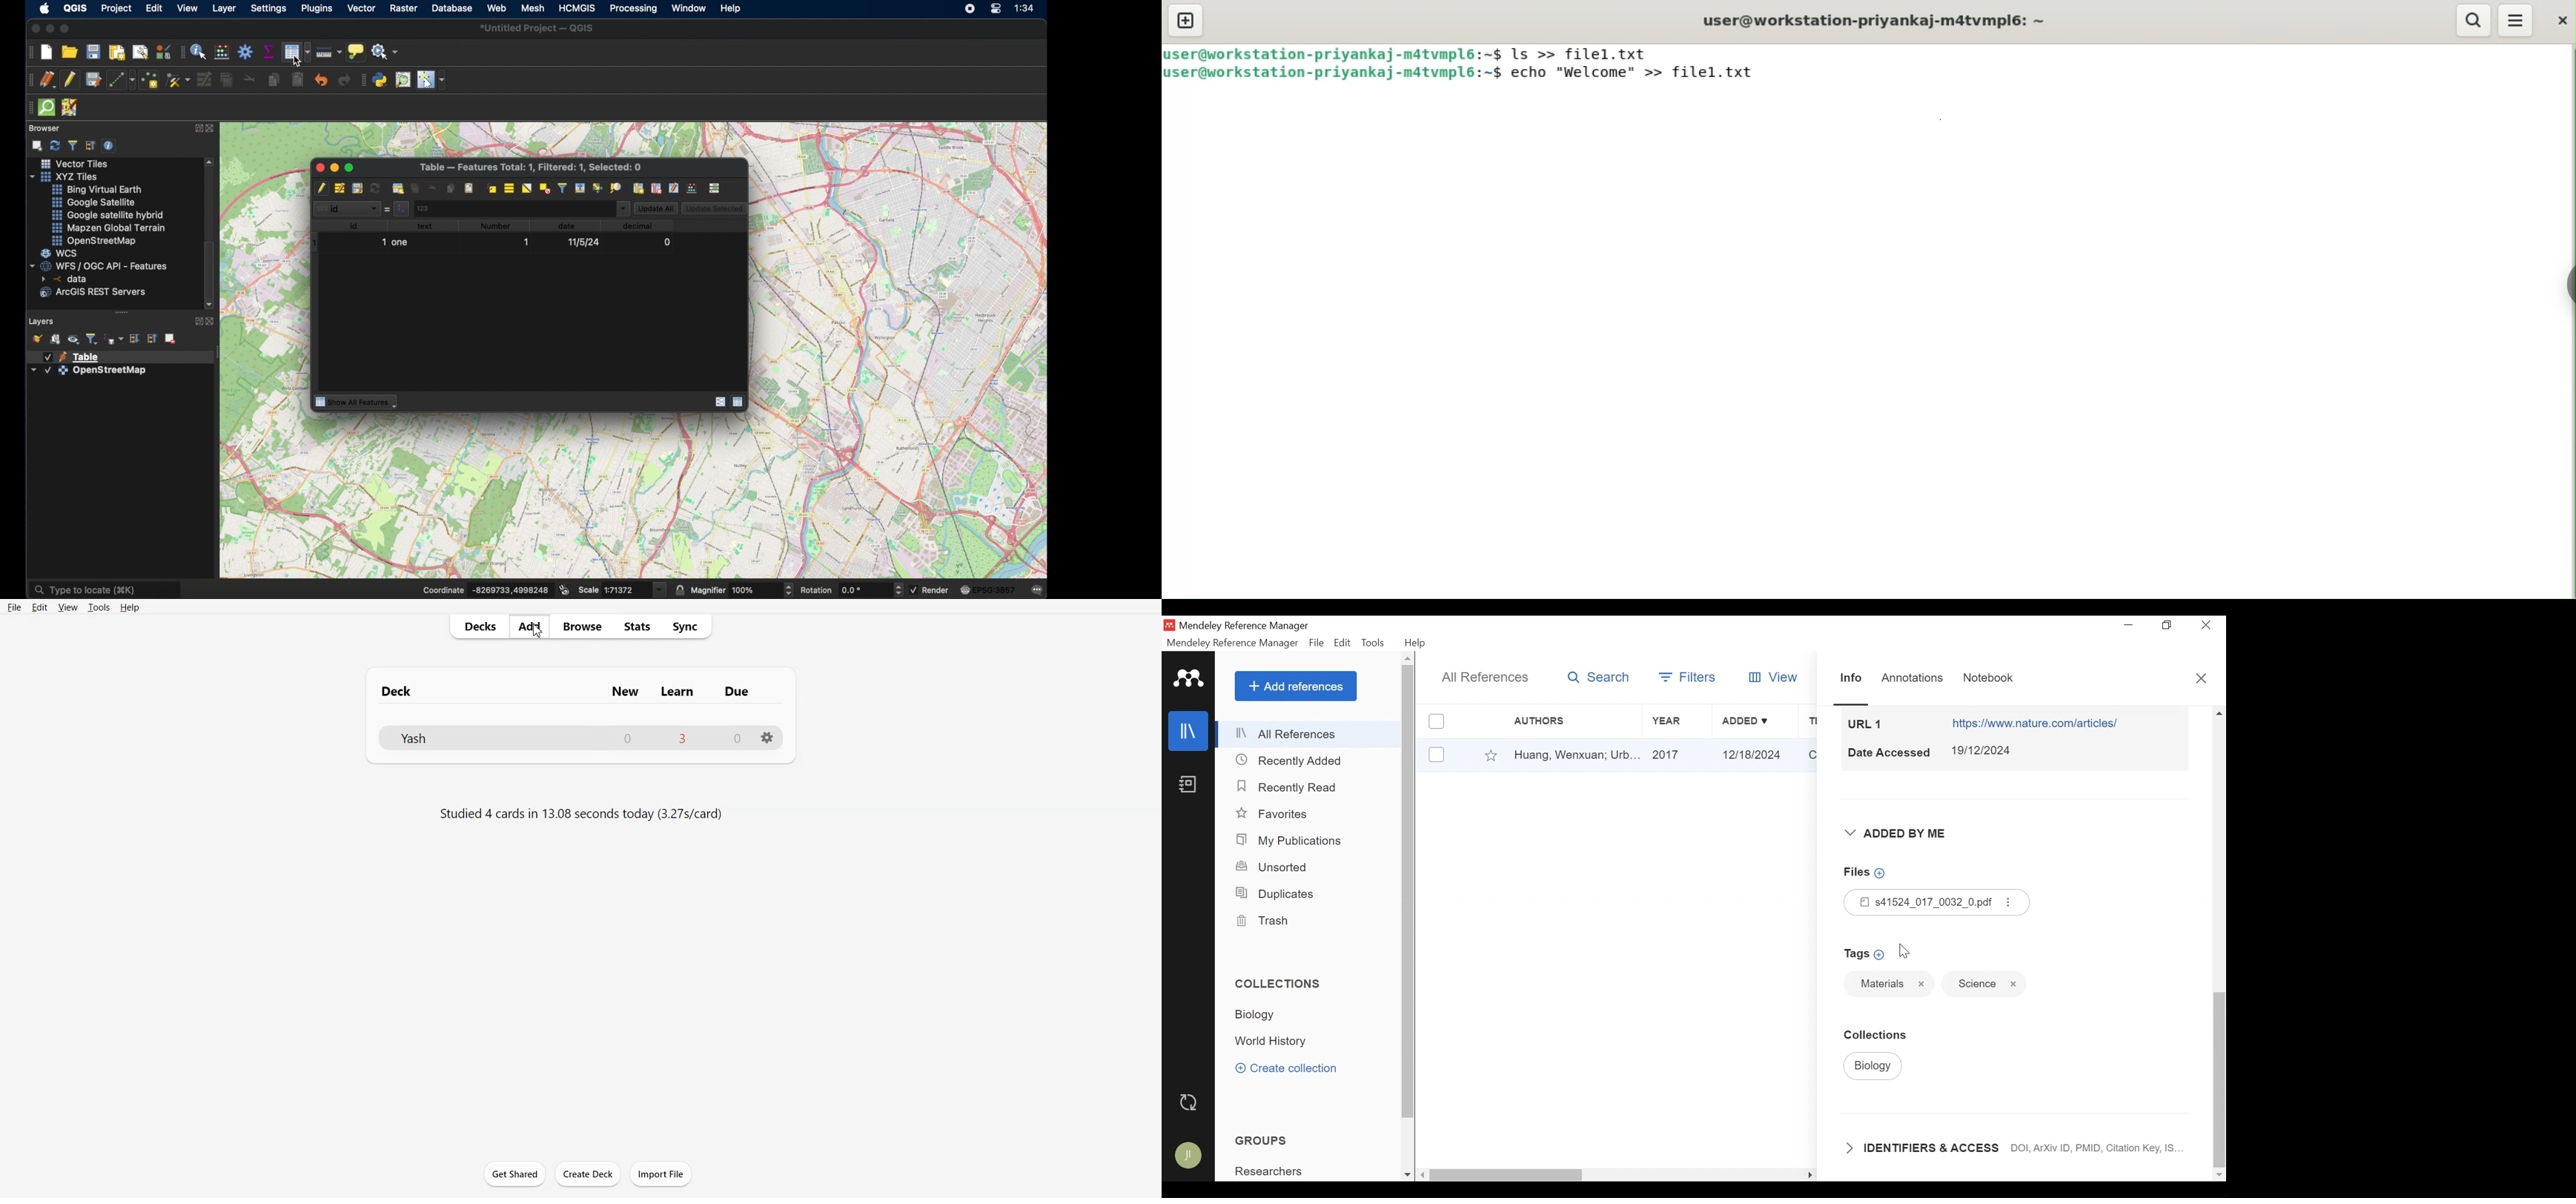 This screenshot has height=1204, width=2576. I want to click on drop down menu, so click(623, 209).